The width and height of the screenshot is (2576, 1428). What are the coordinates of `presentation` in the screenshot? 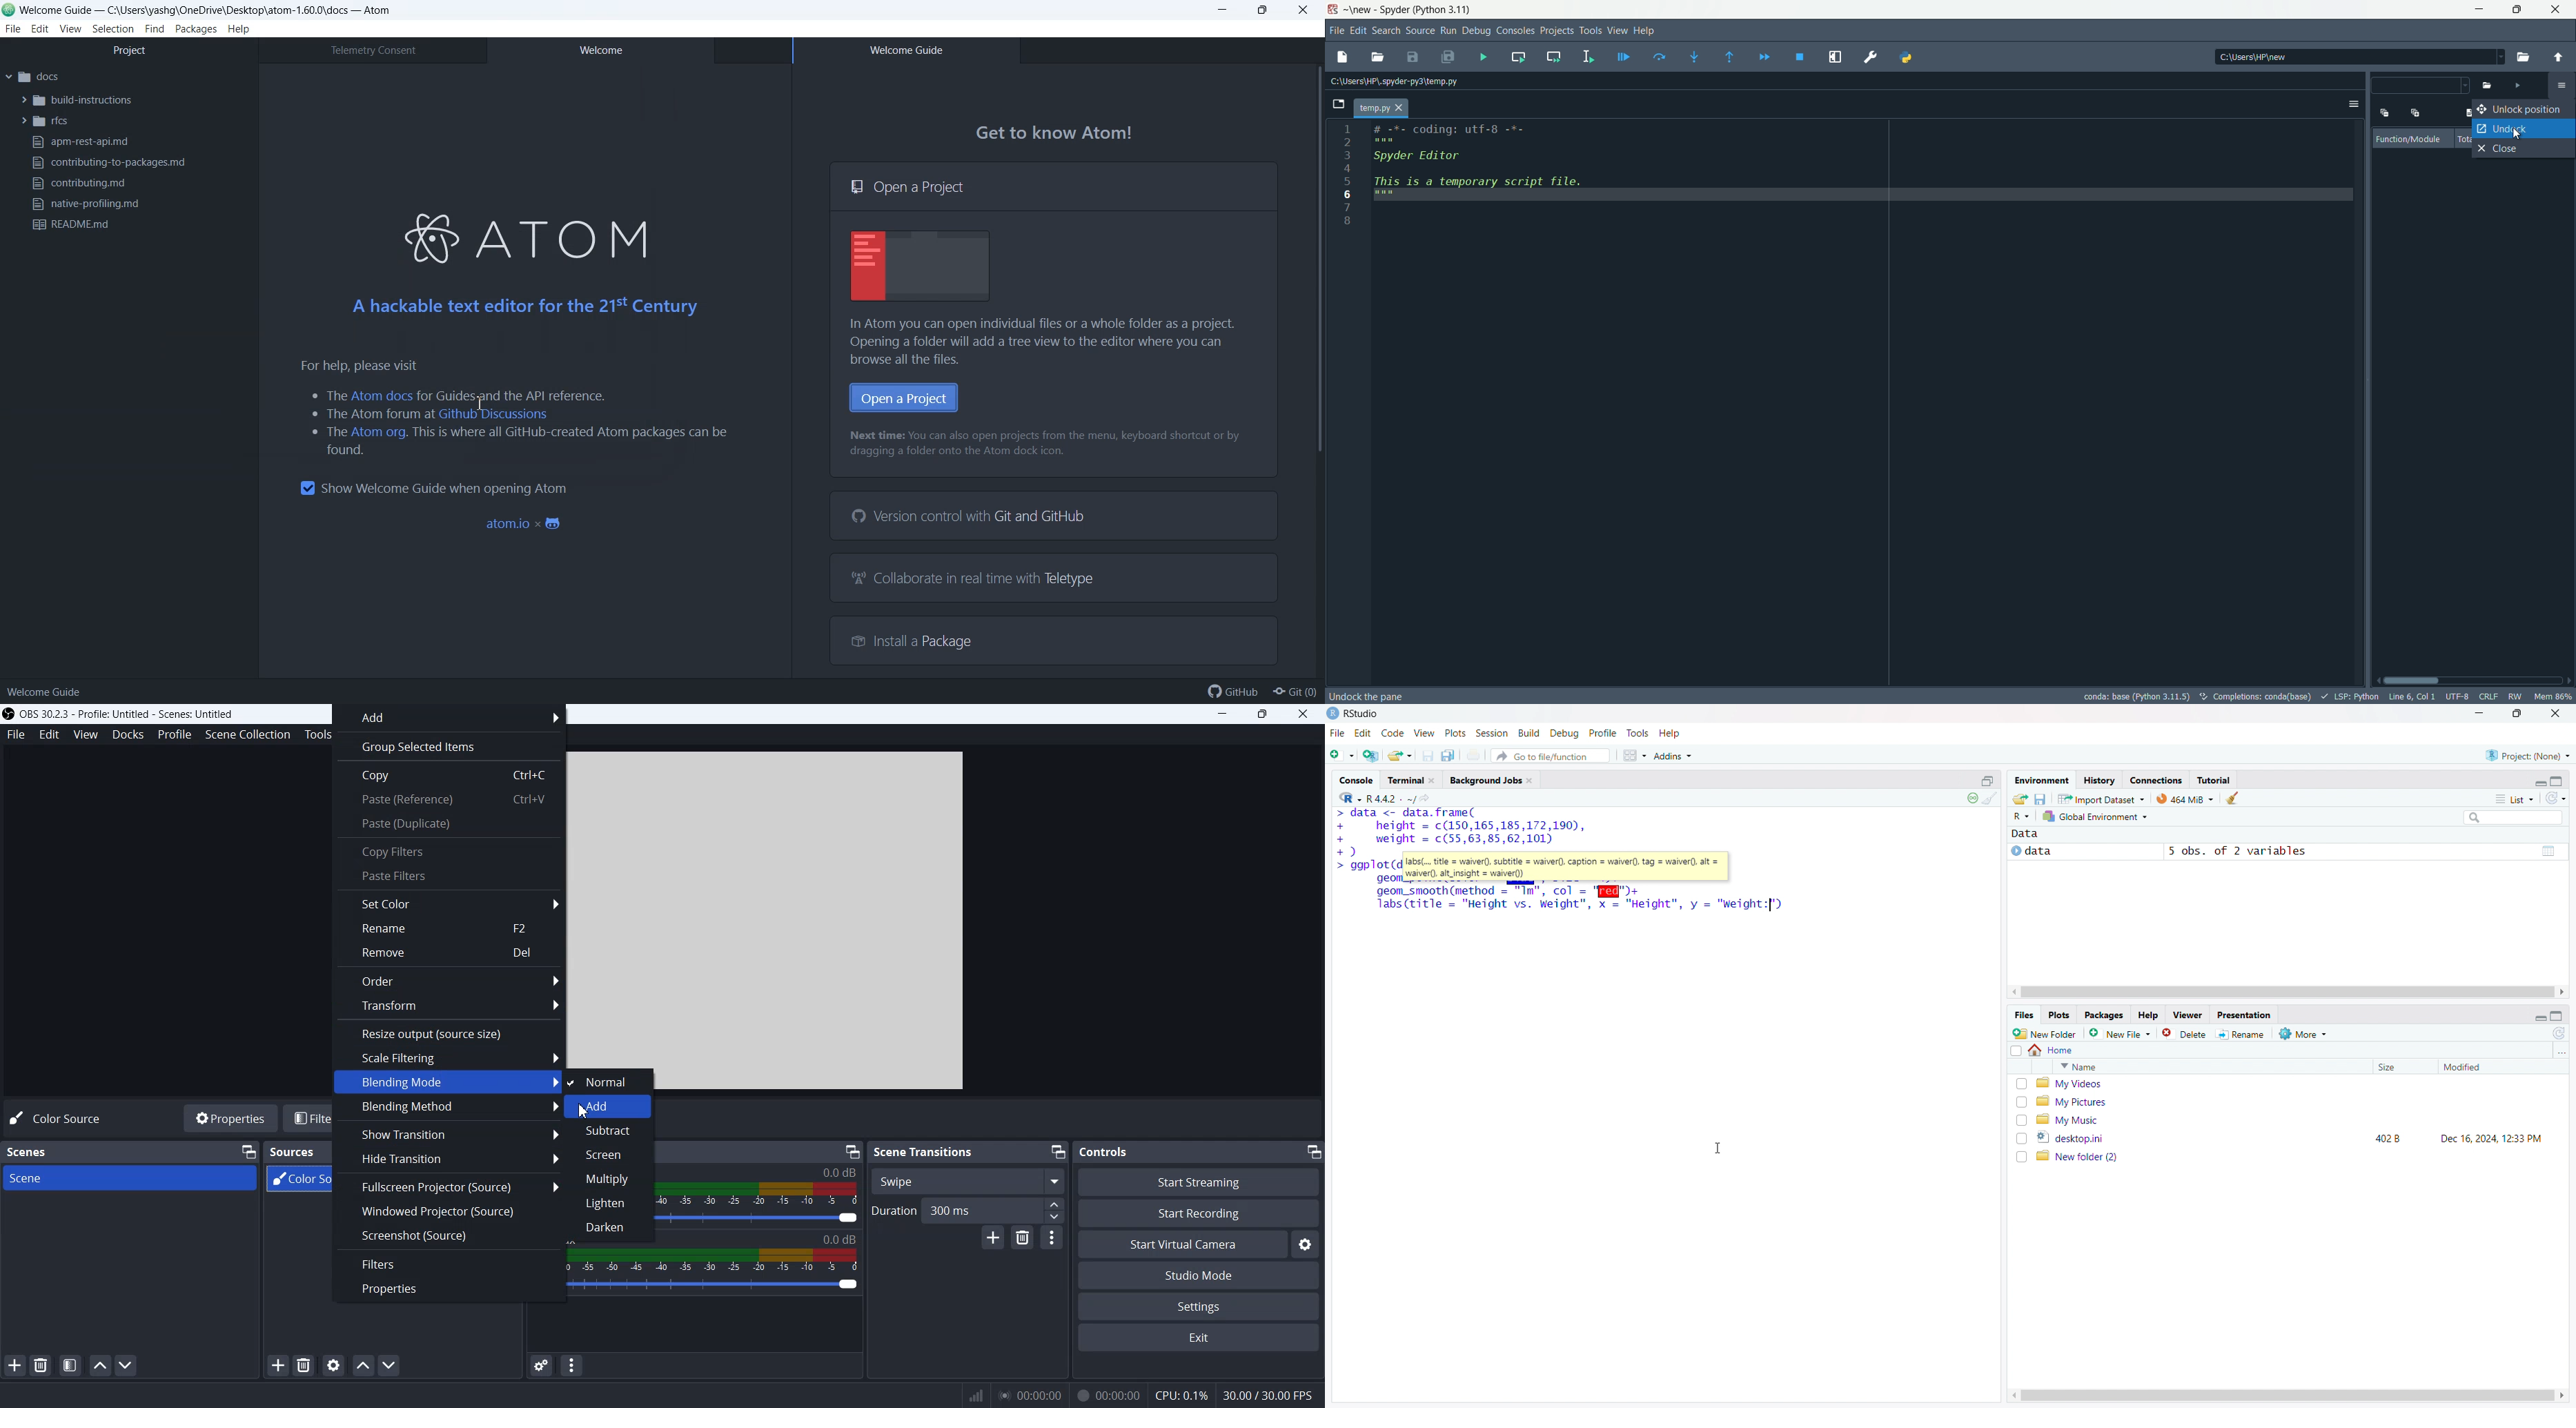 It's located at (2245, 1014).